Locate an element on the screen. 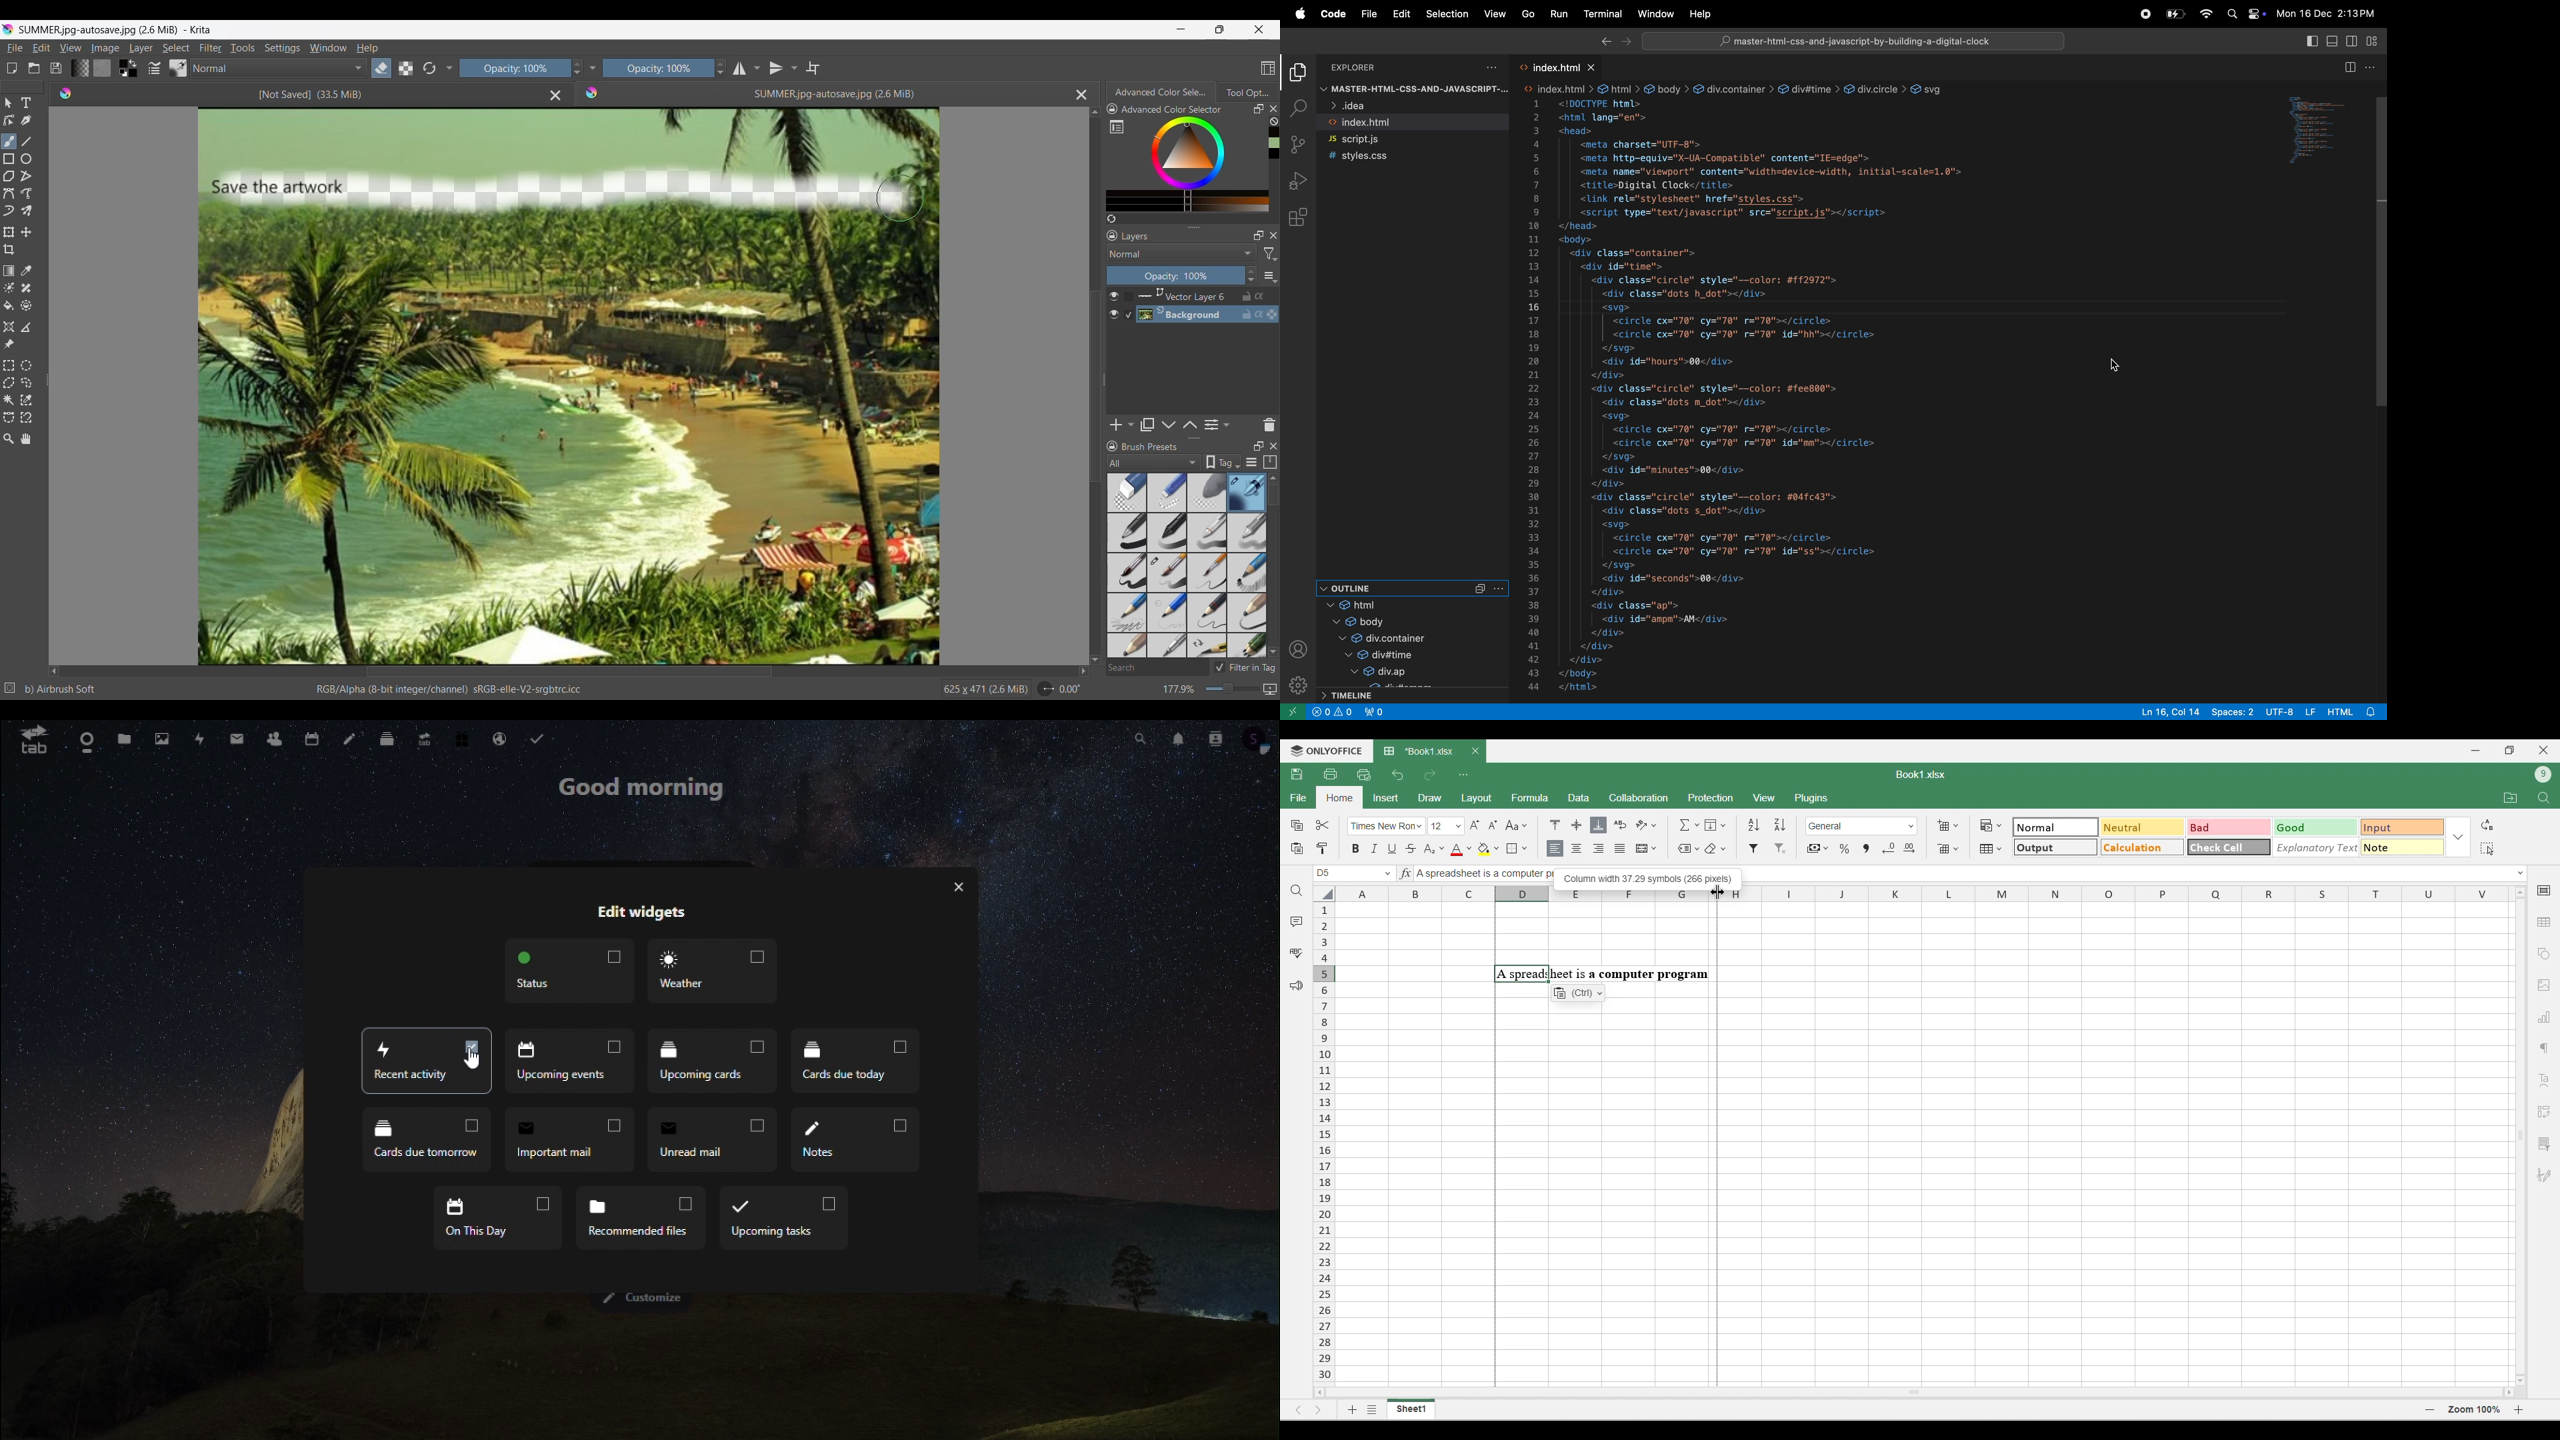 This screenshot has height=1456, width=2576. Lock layers panel is located at coordinates (1112, 235).